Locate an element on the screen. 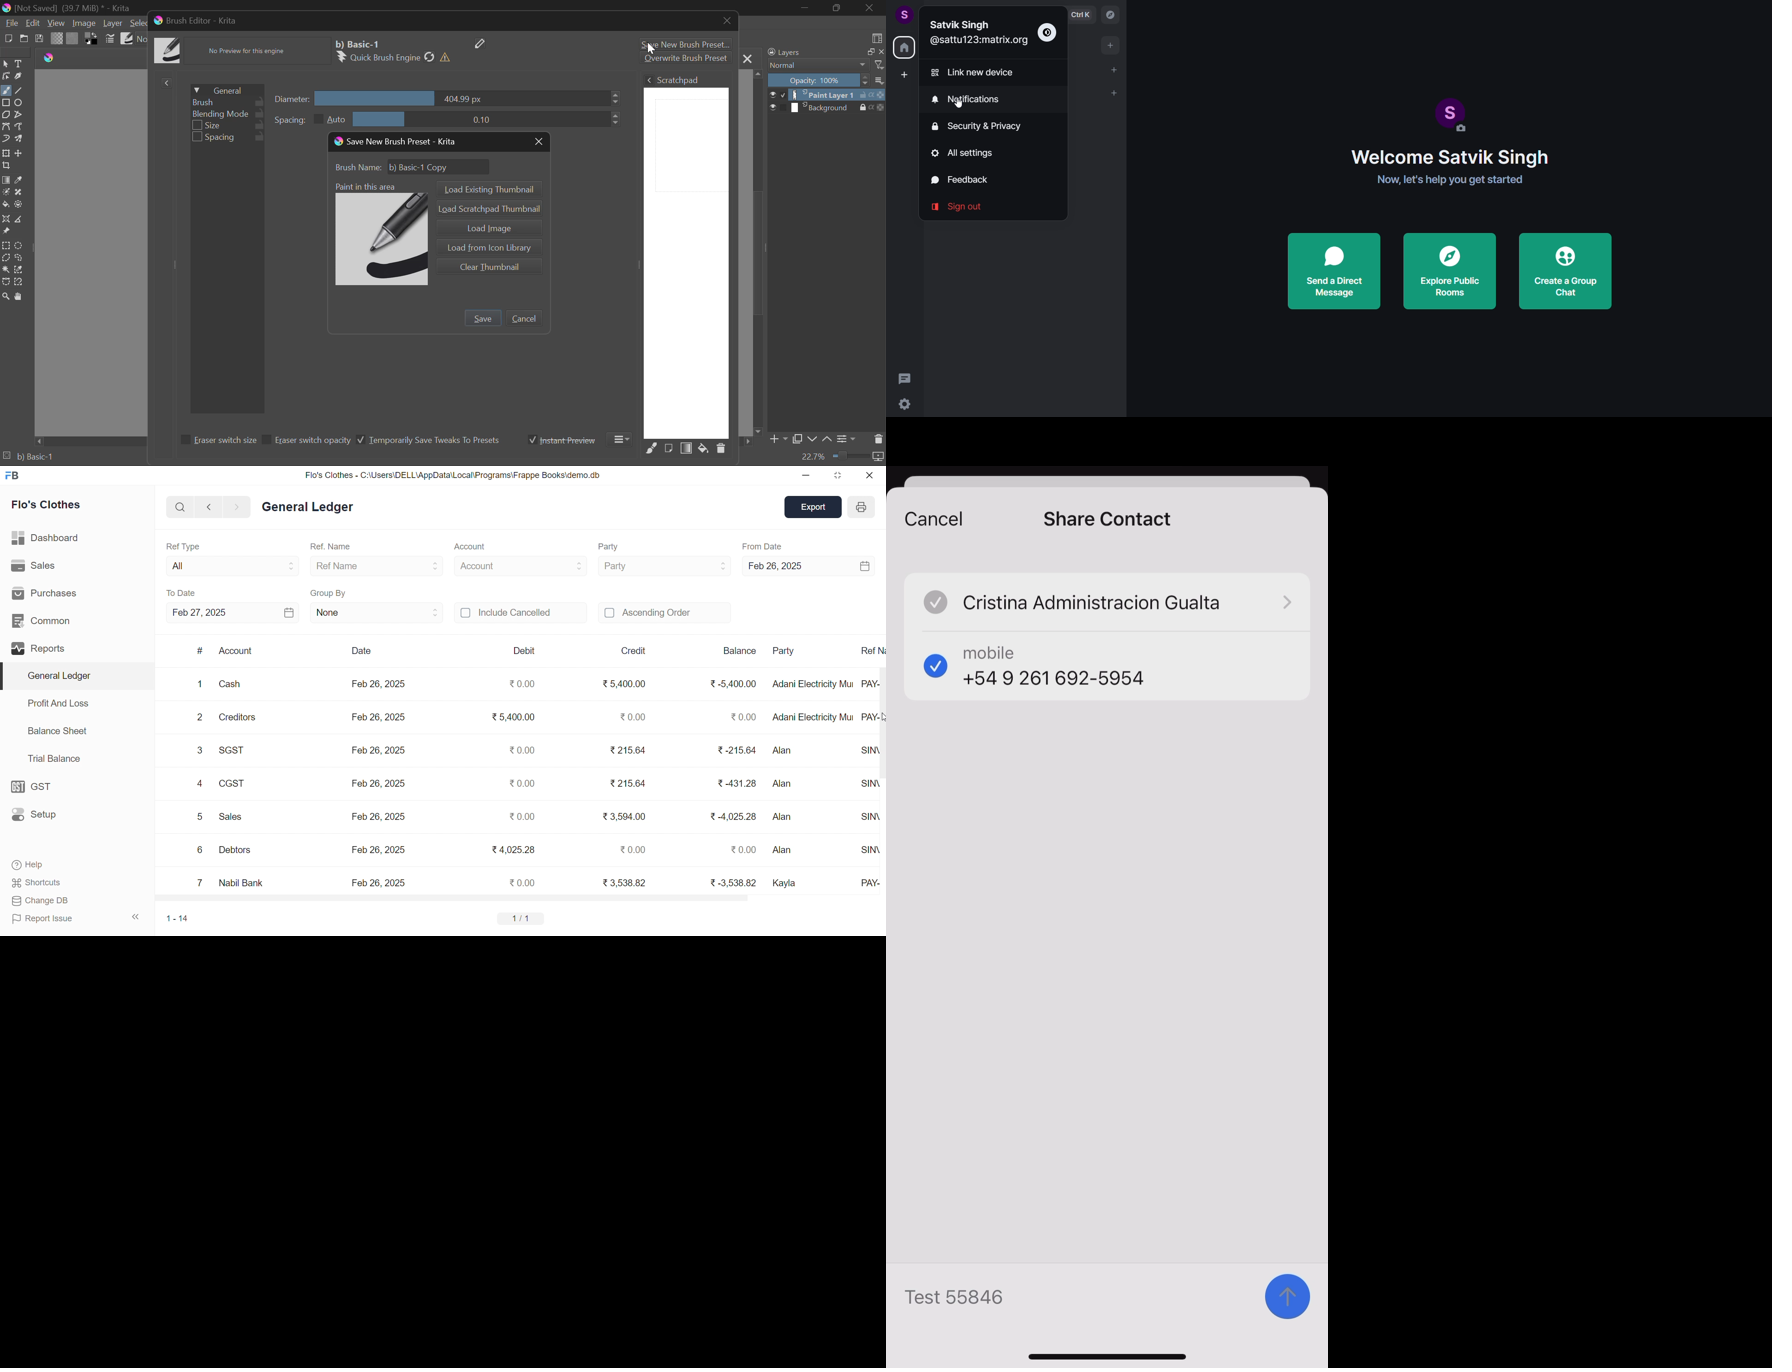 The height and width of the screenshot is (1372, 1792). ₹4,025.28 is located at coordinates (513, 850).